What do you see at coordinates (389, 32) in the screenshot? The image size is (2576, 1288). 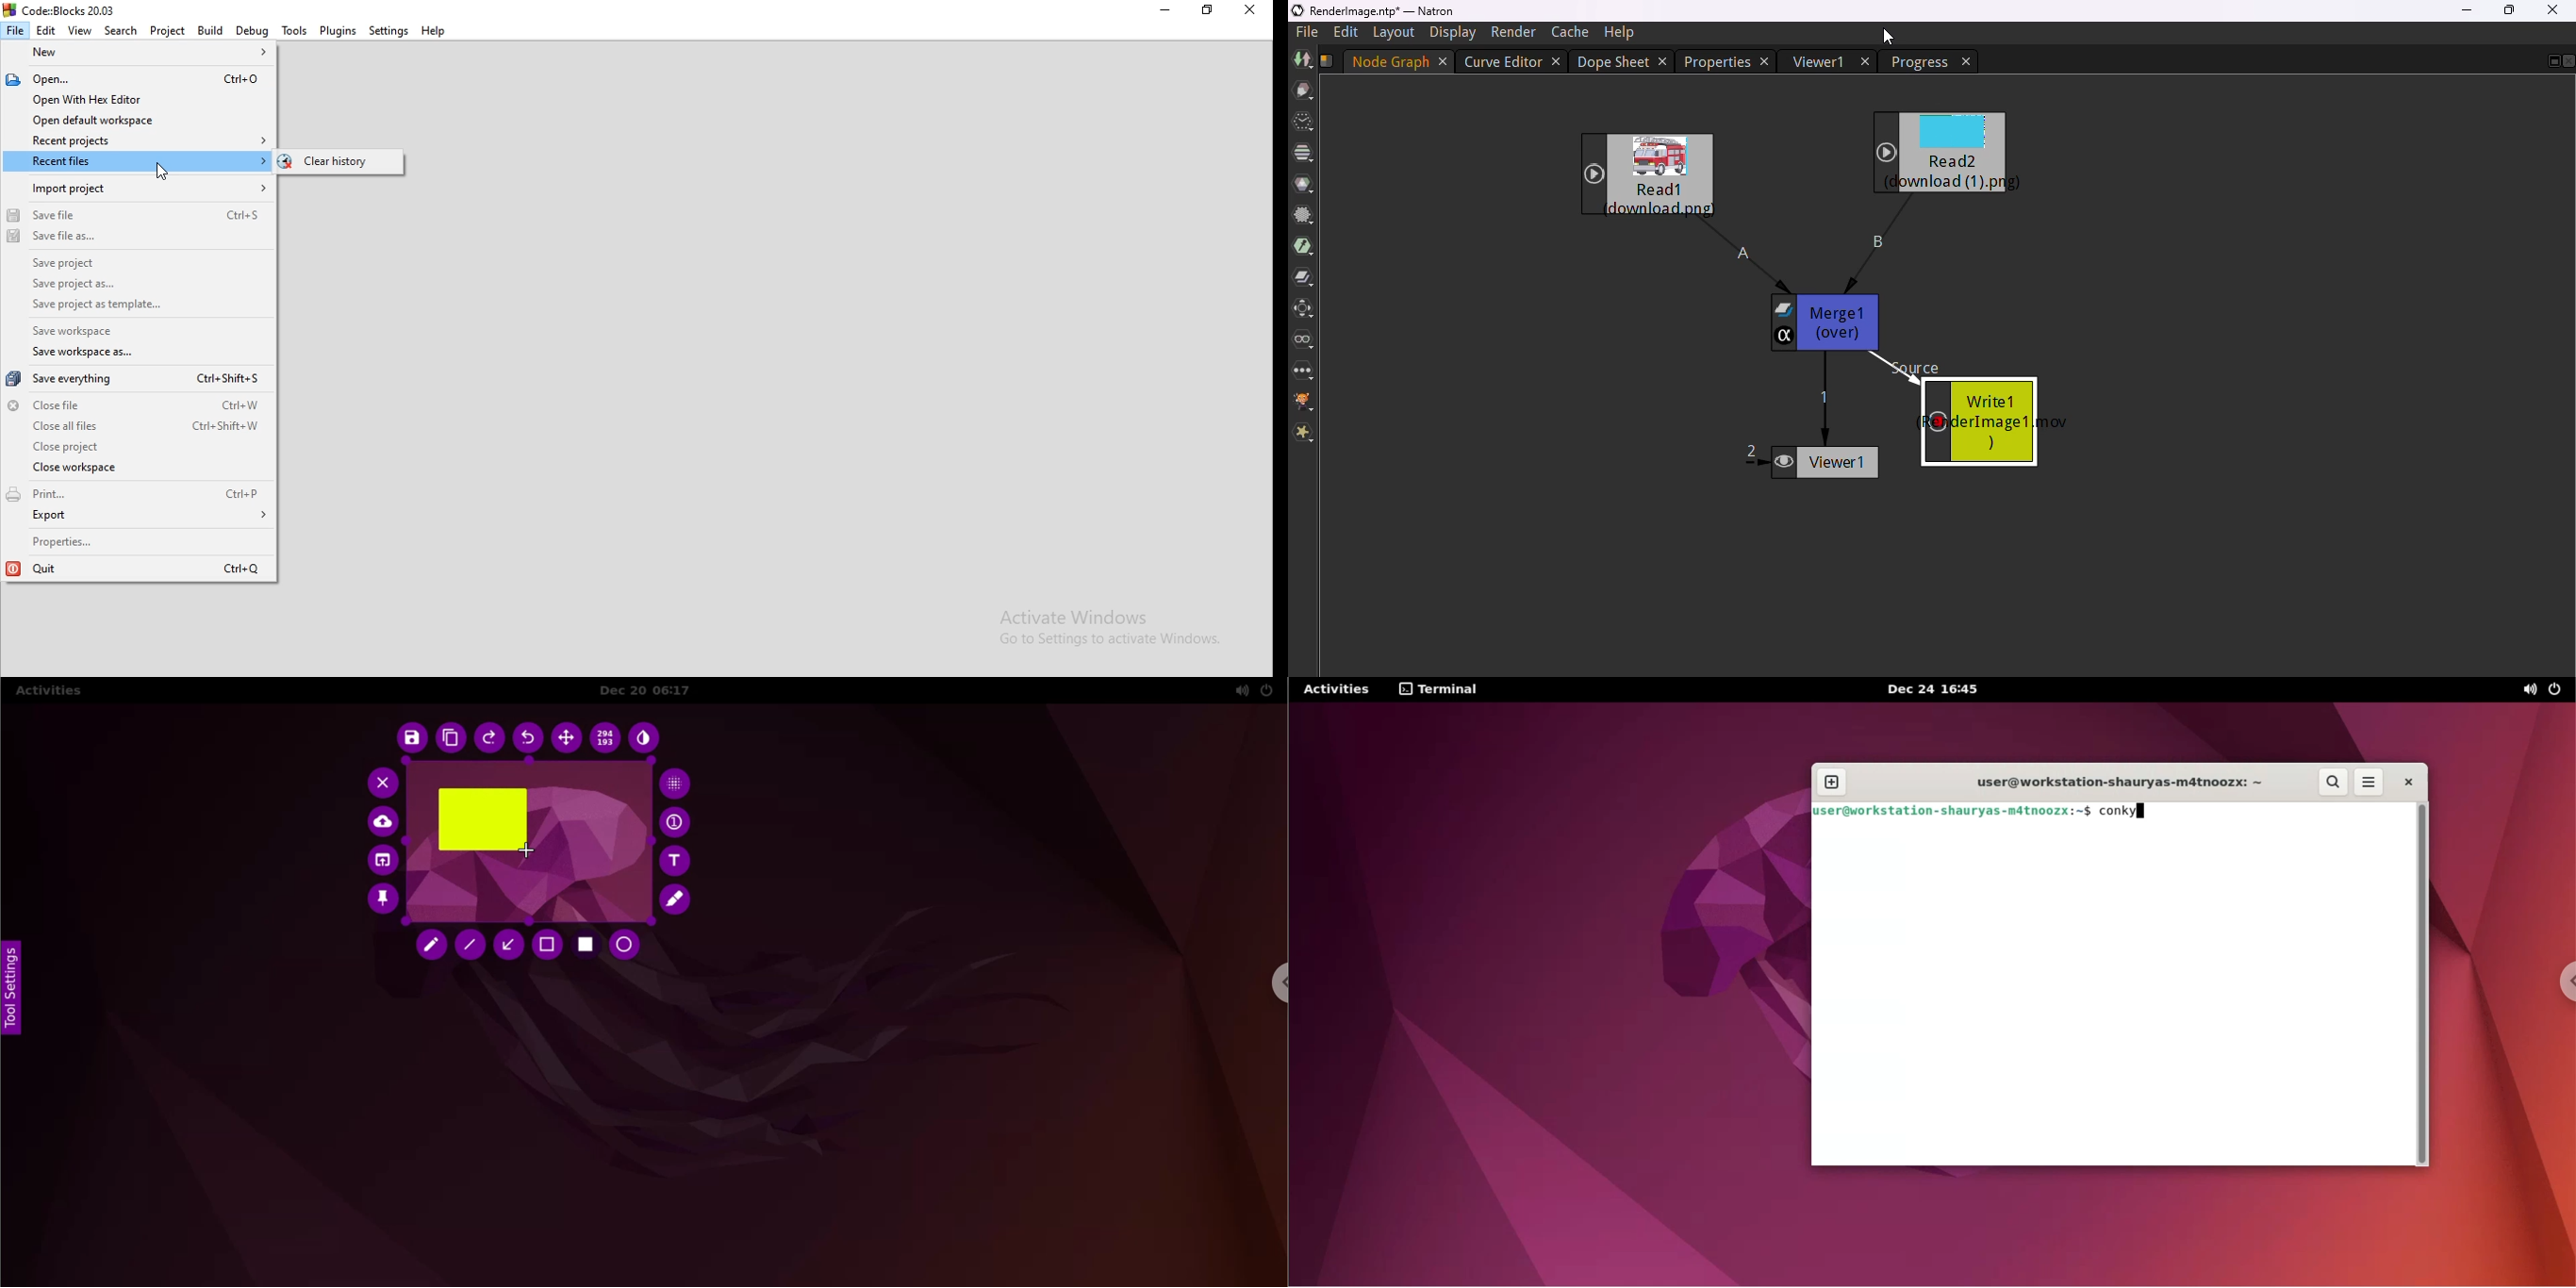 I see `Settings ` at bounding box center [389, 32].